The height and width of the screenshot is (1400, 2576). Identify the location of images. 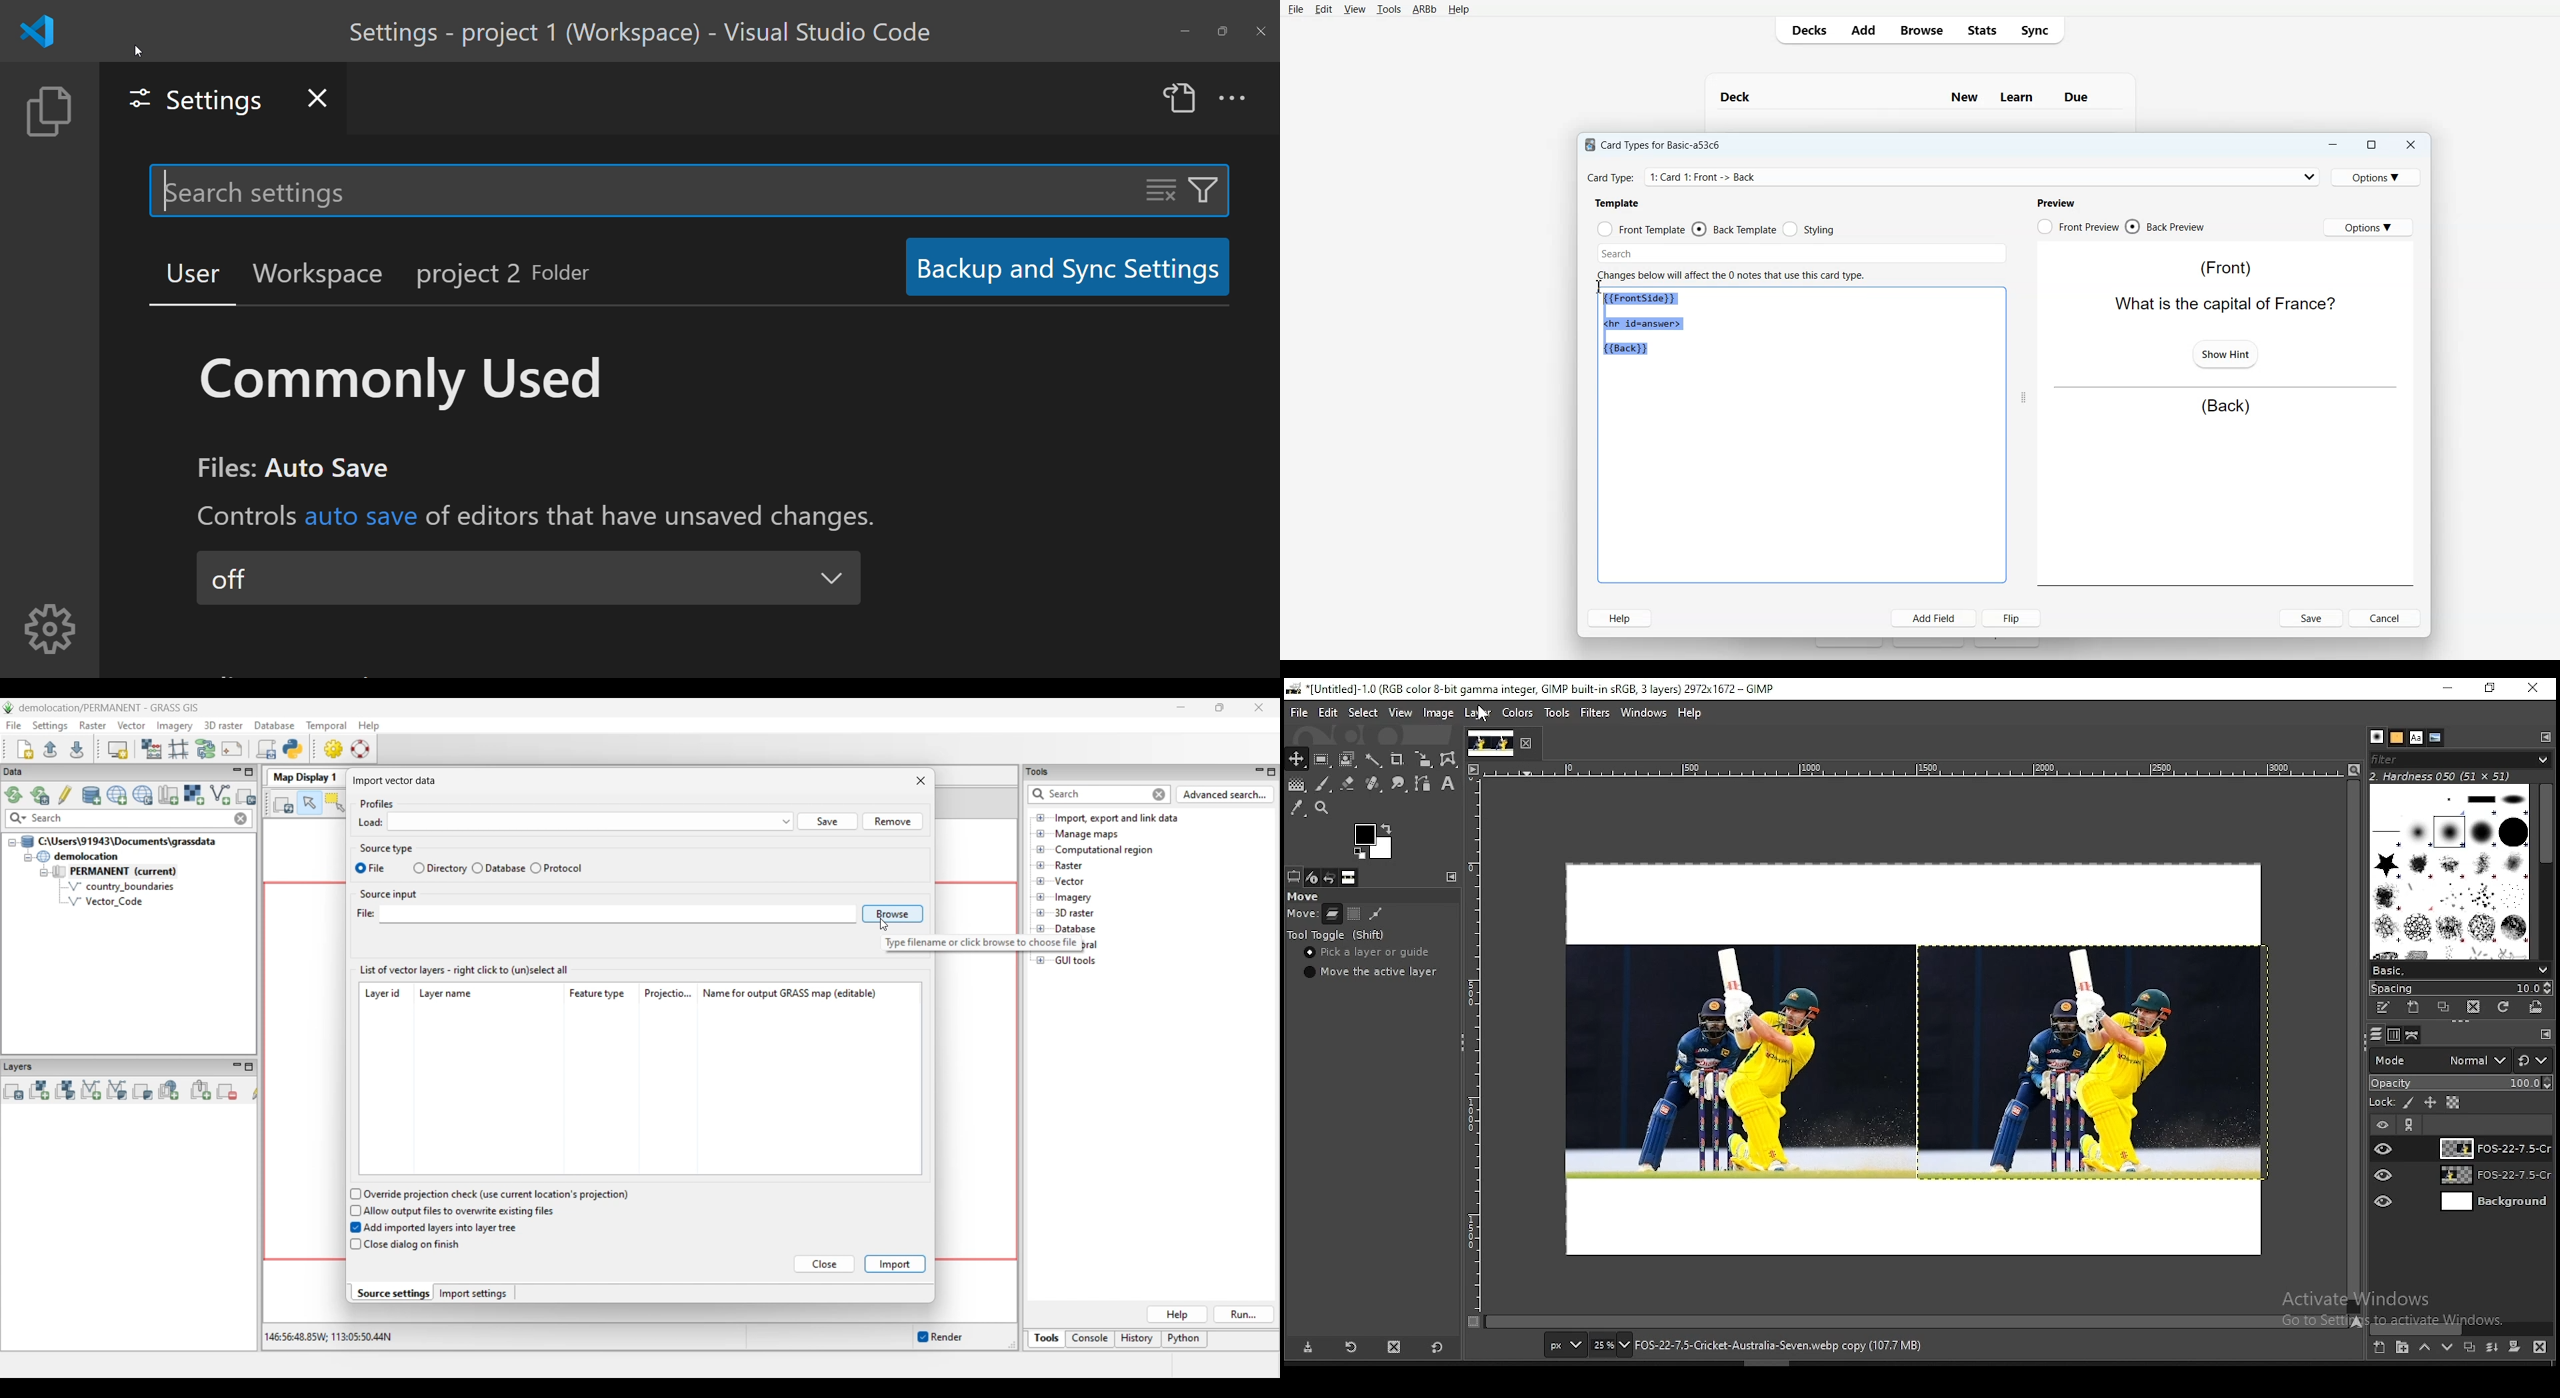
(1349, 878).